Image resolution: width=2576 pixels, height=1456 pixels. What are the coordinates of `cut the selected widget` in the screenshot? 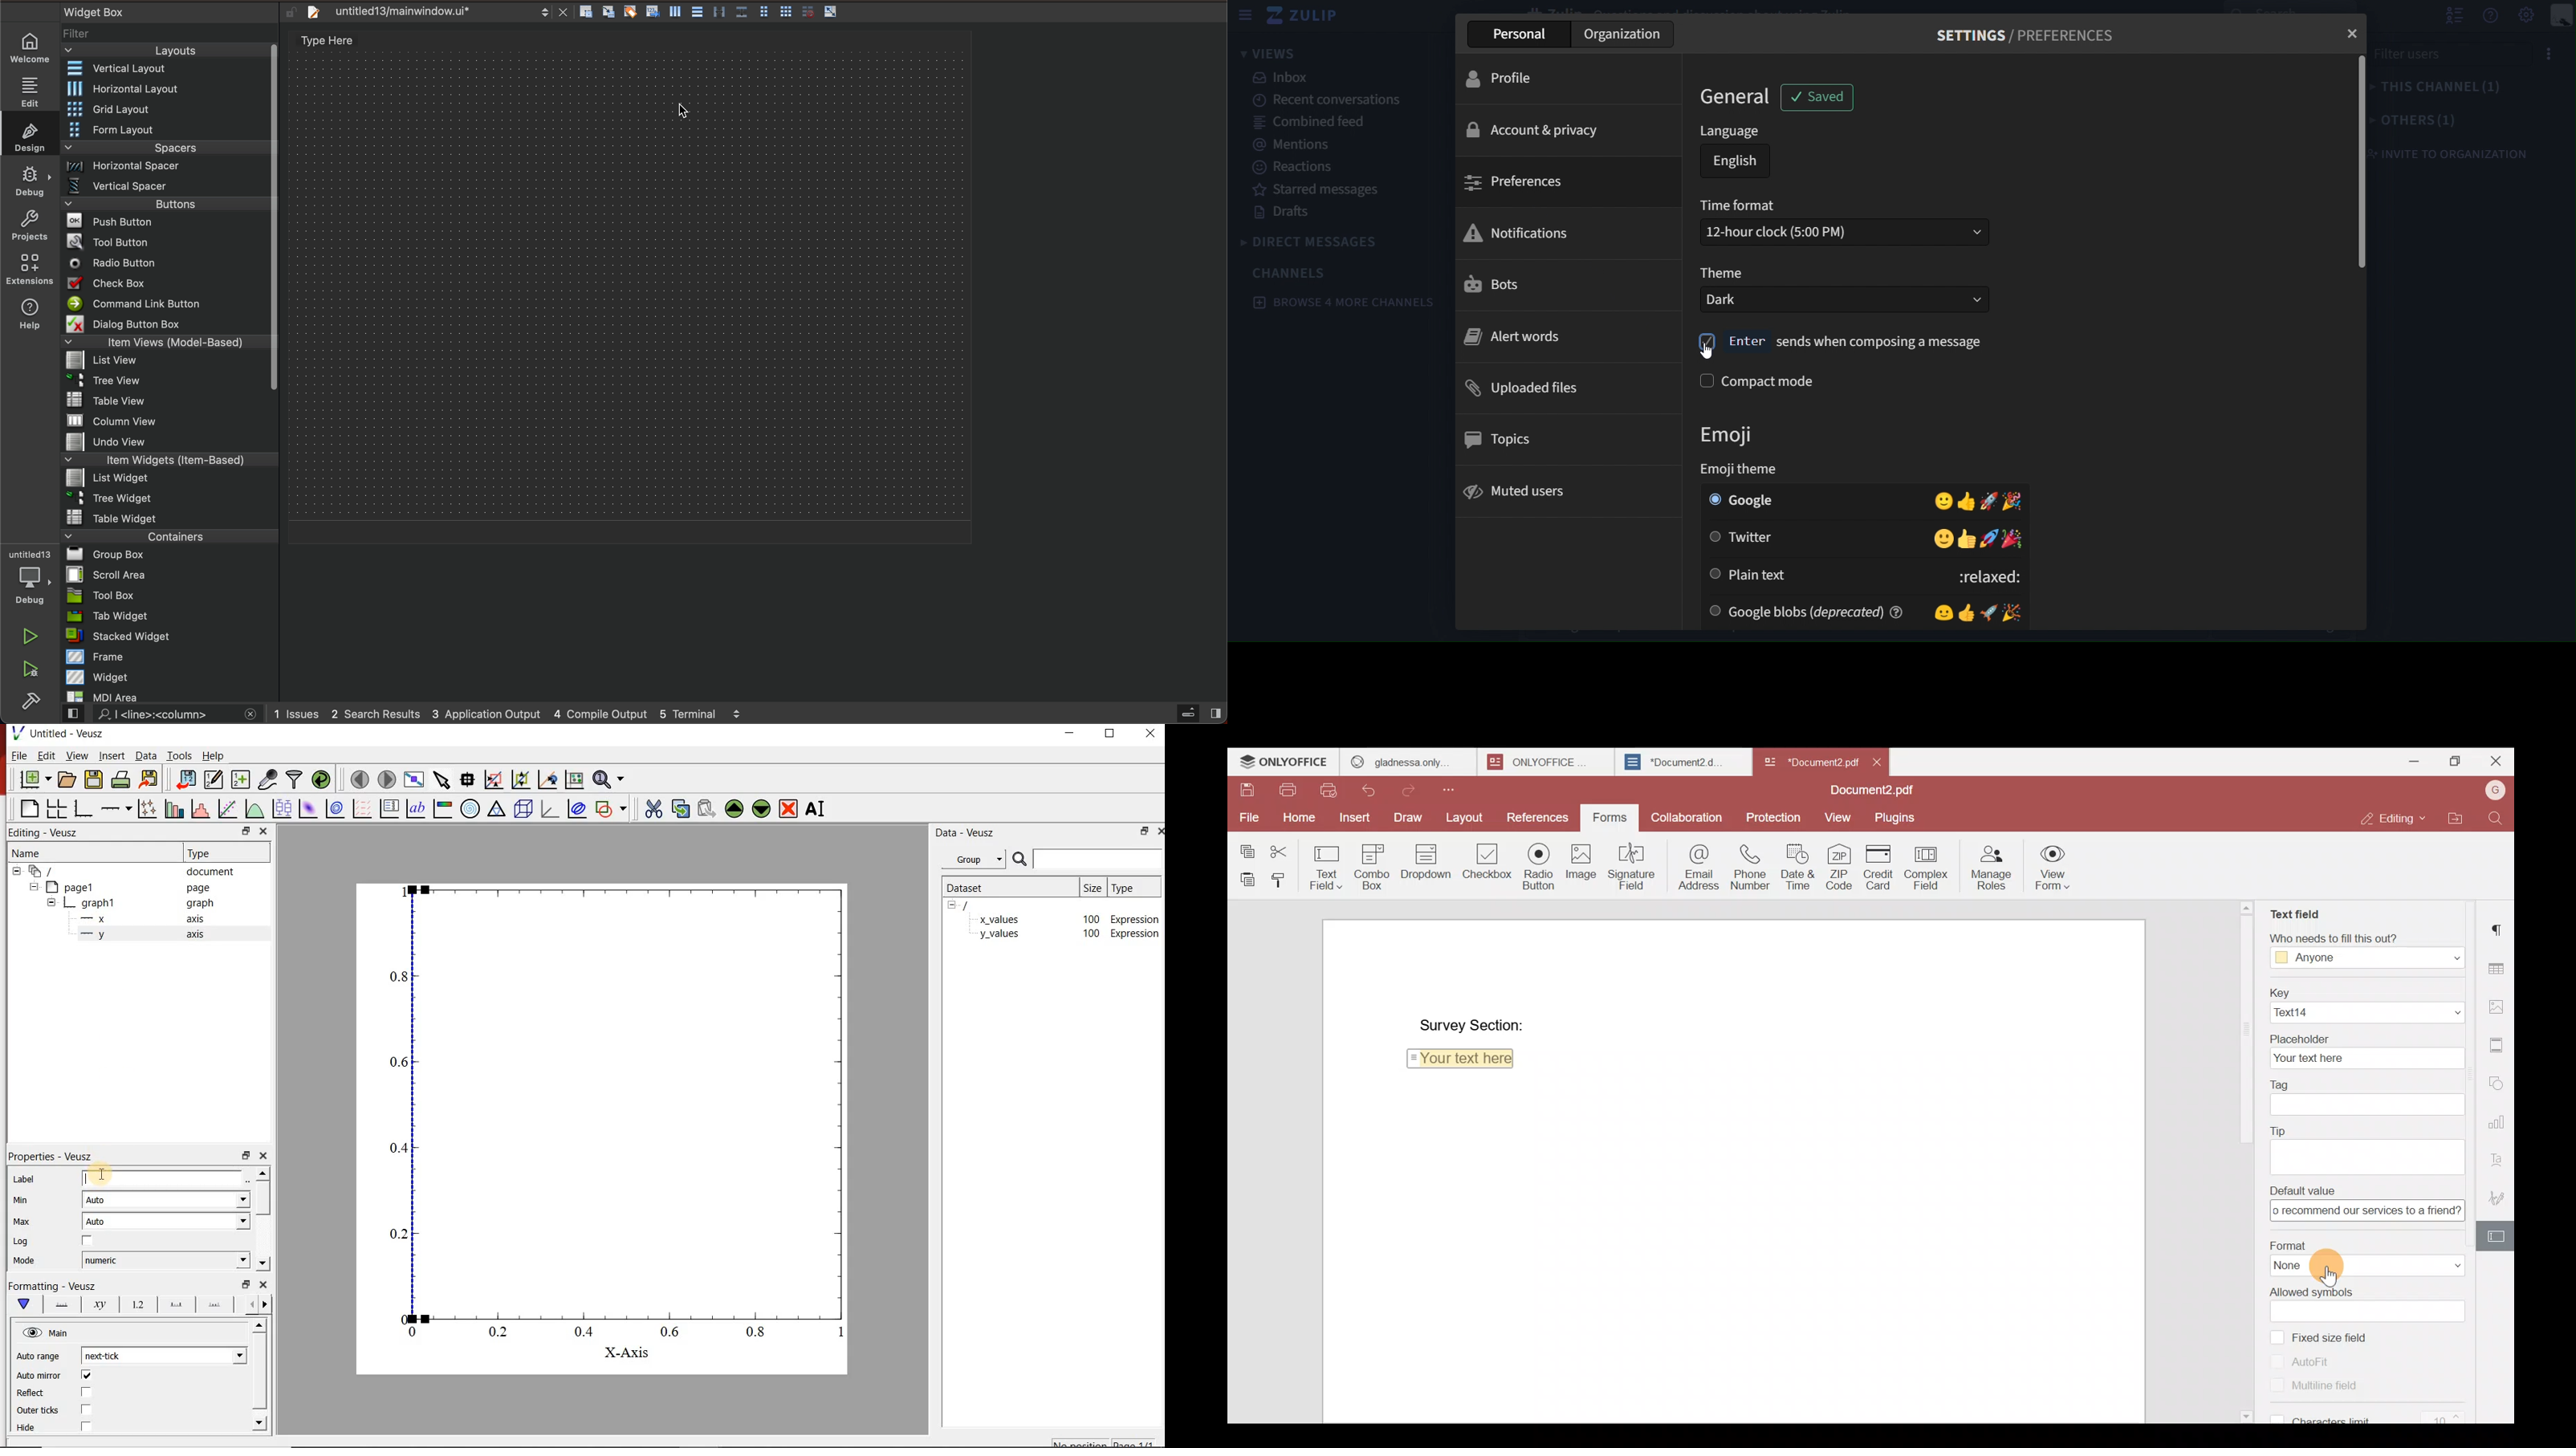 It's located at (655, 810).